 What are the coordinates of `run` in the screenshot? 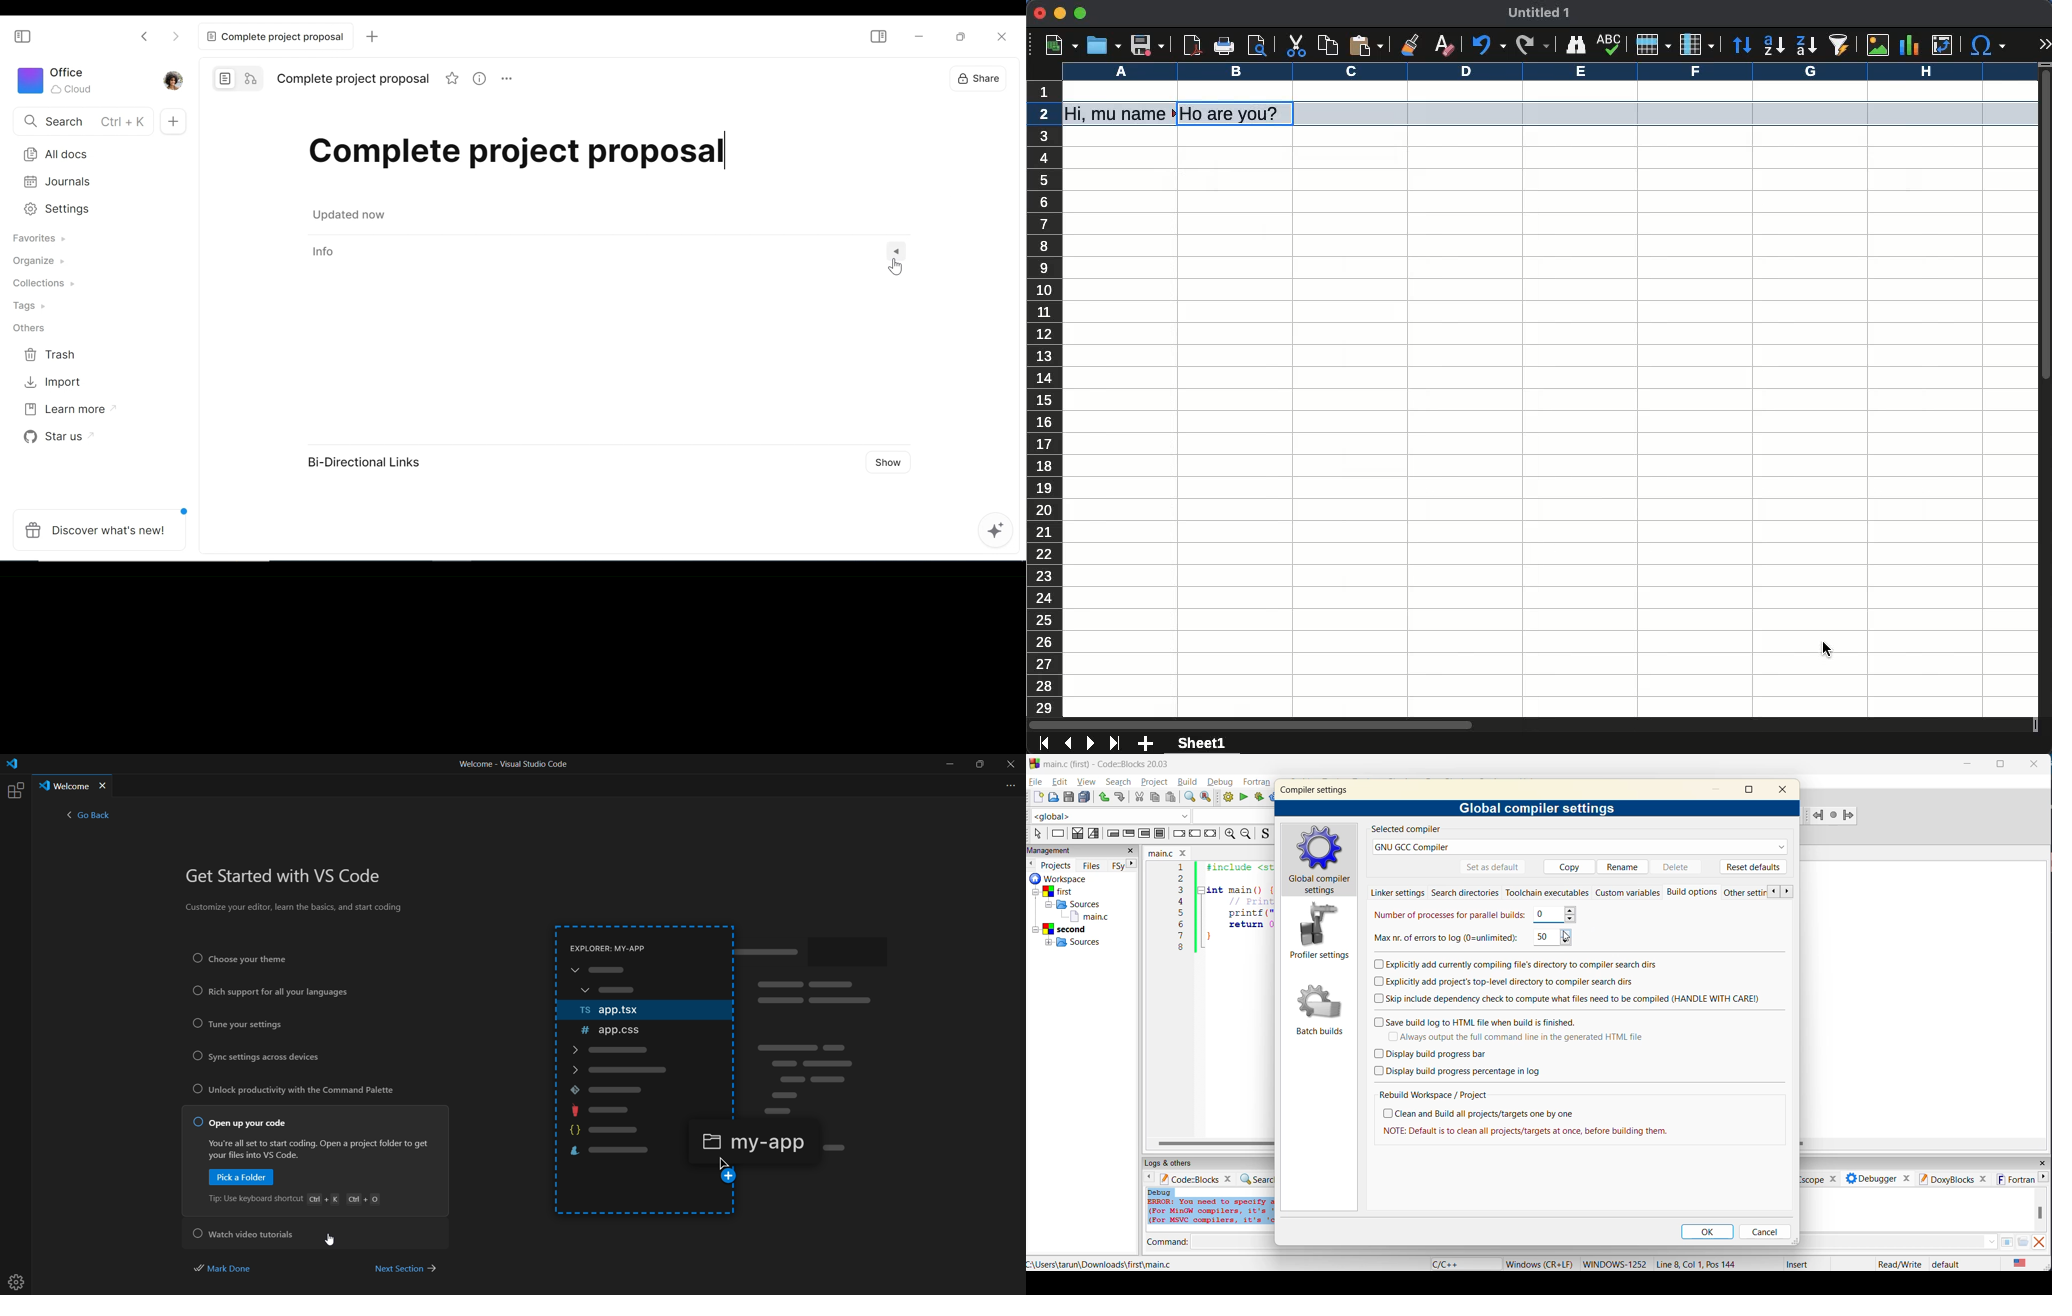 It's located at (1244, 798).